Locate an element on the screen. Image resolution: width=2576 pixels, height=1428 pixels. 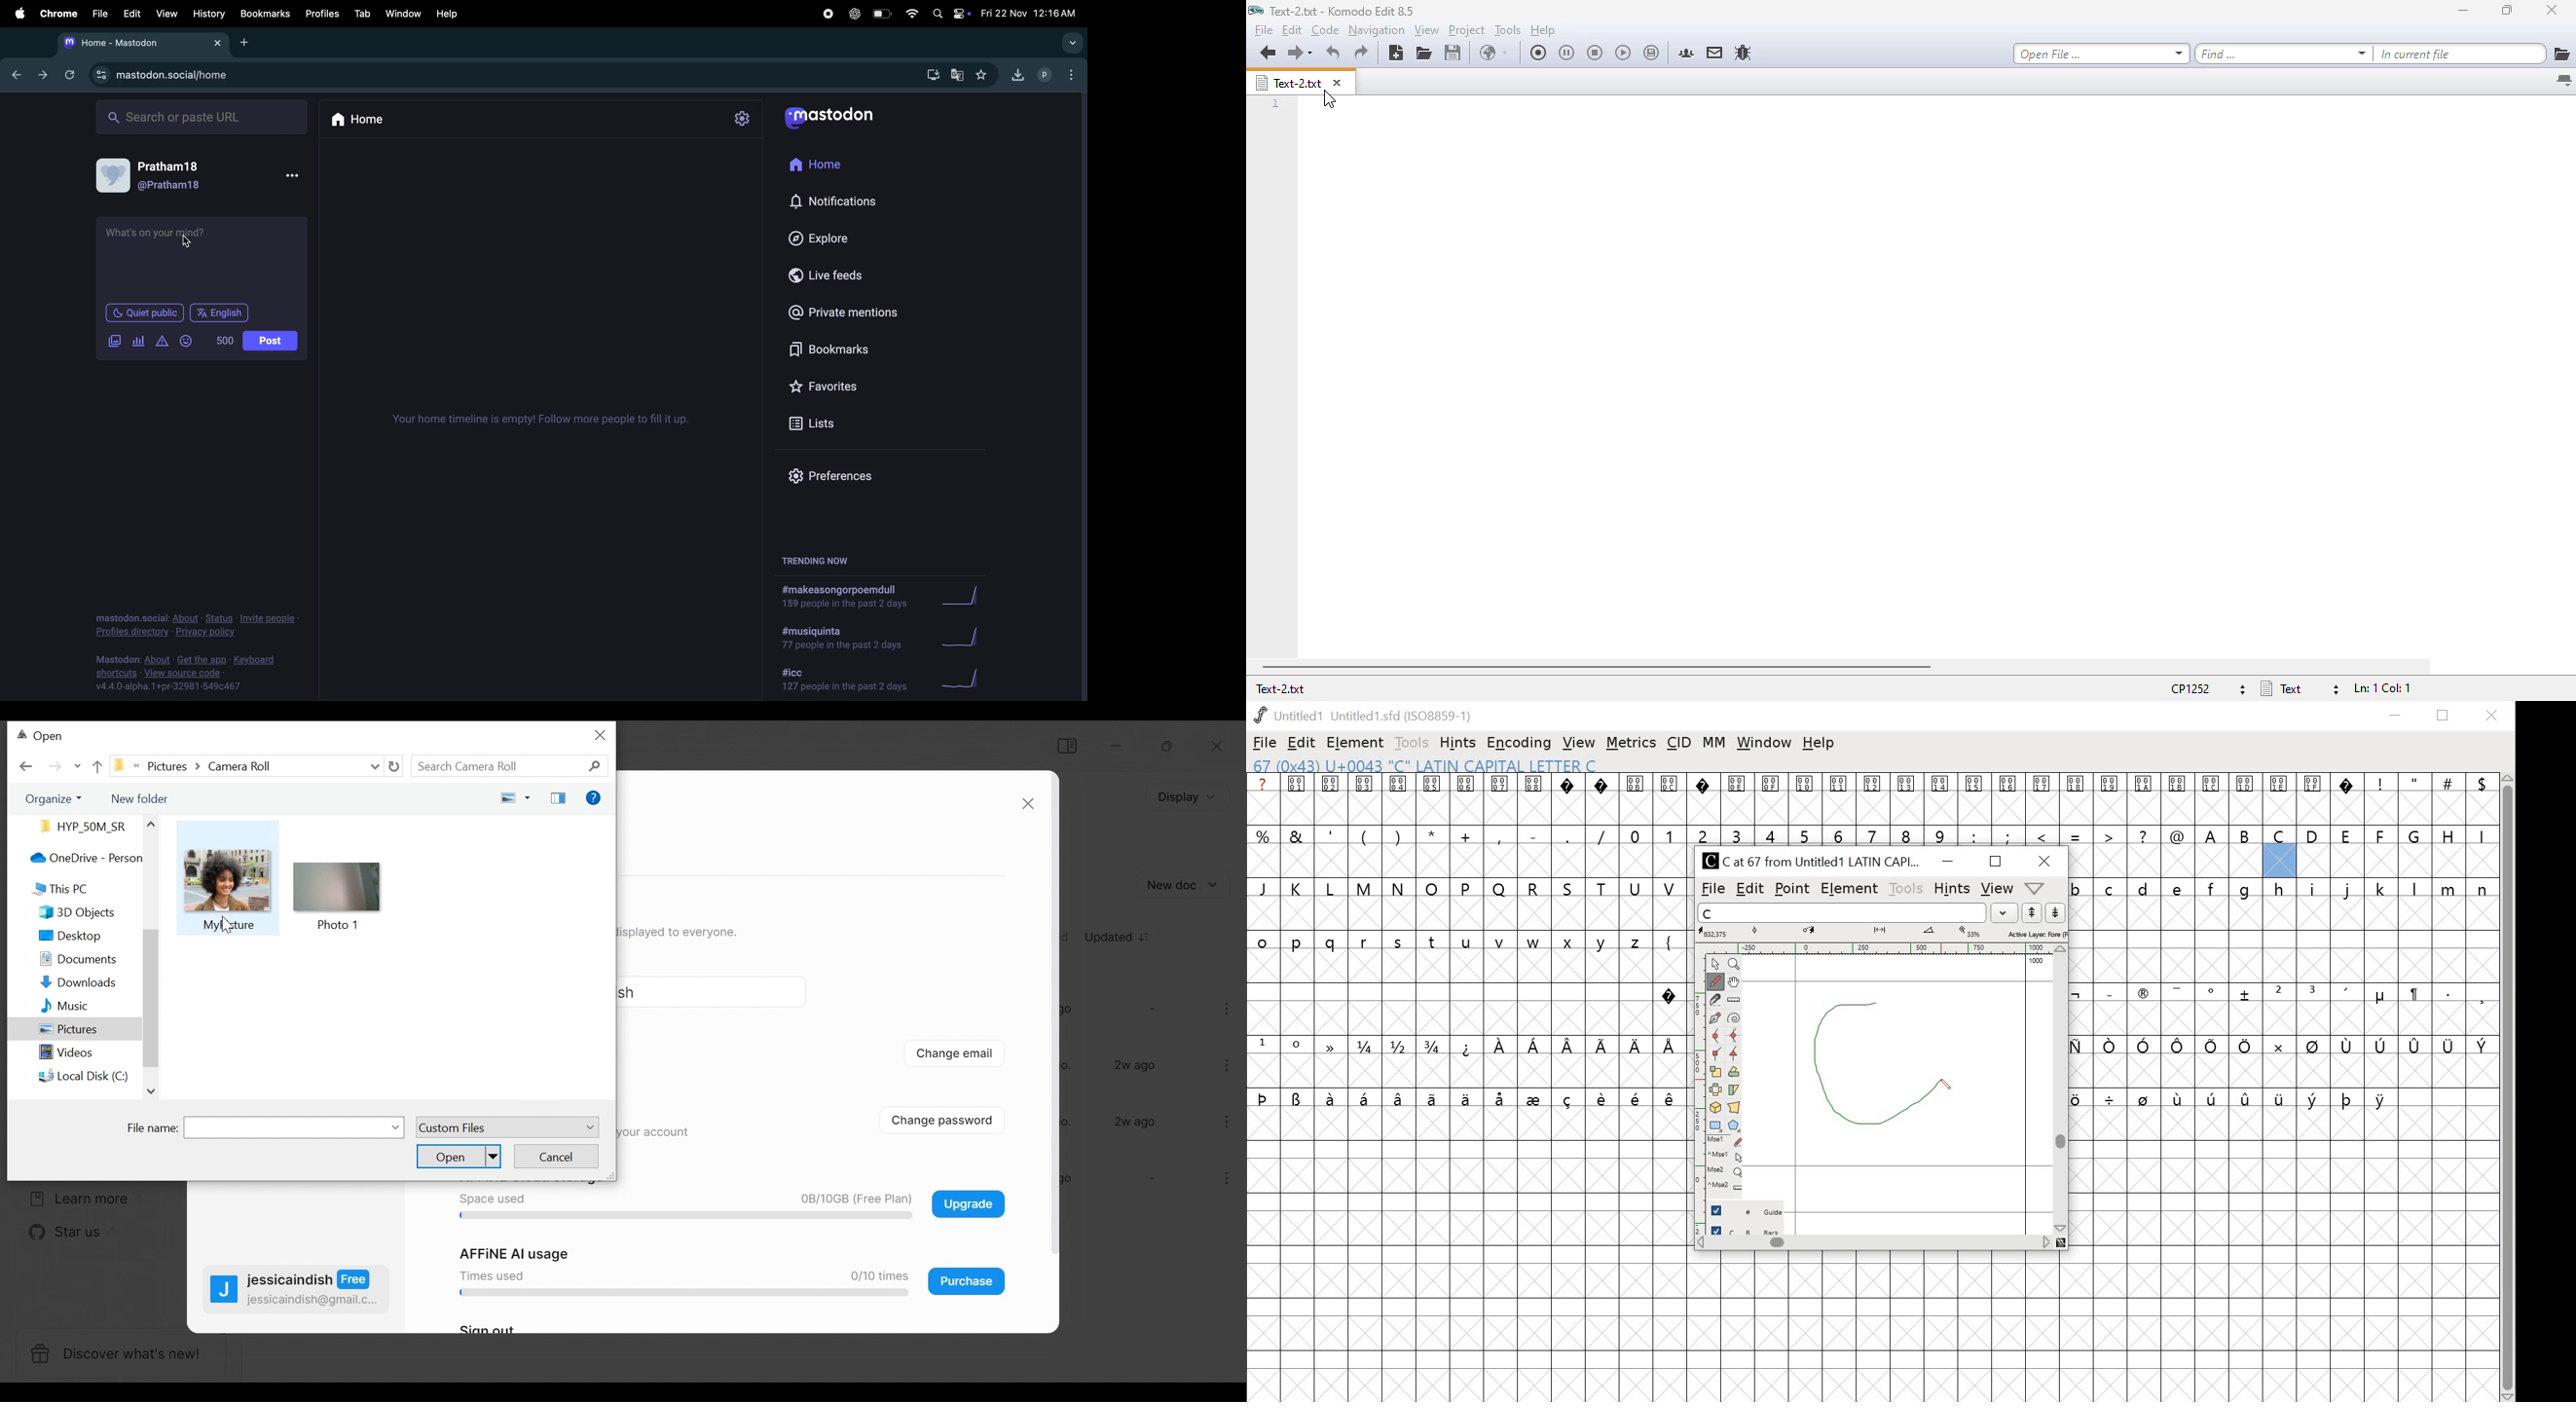
home is located at coordinates (814, 164).